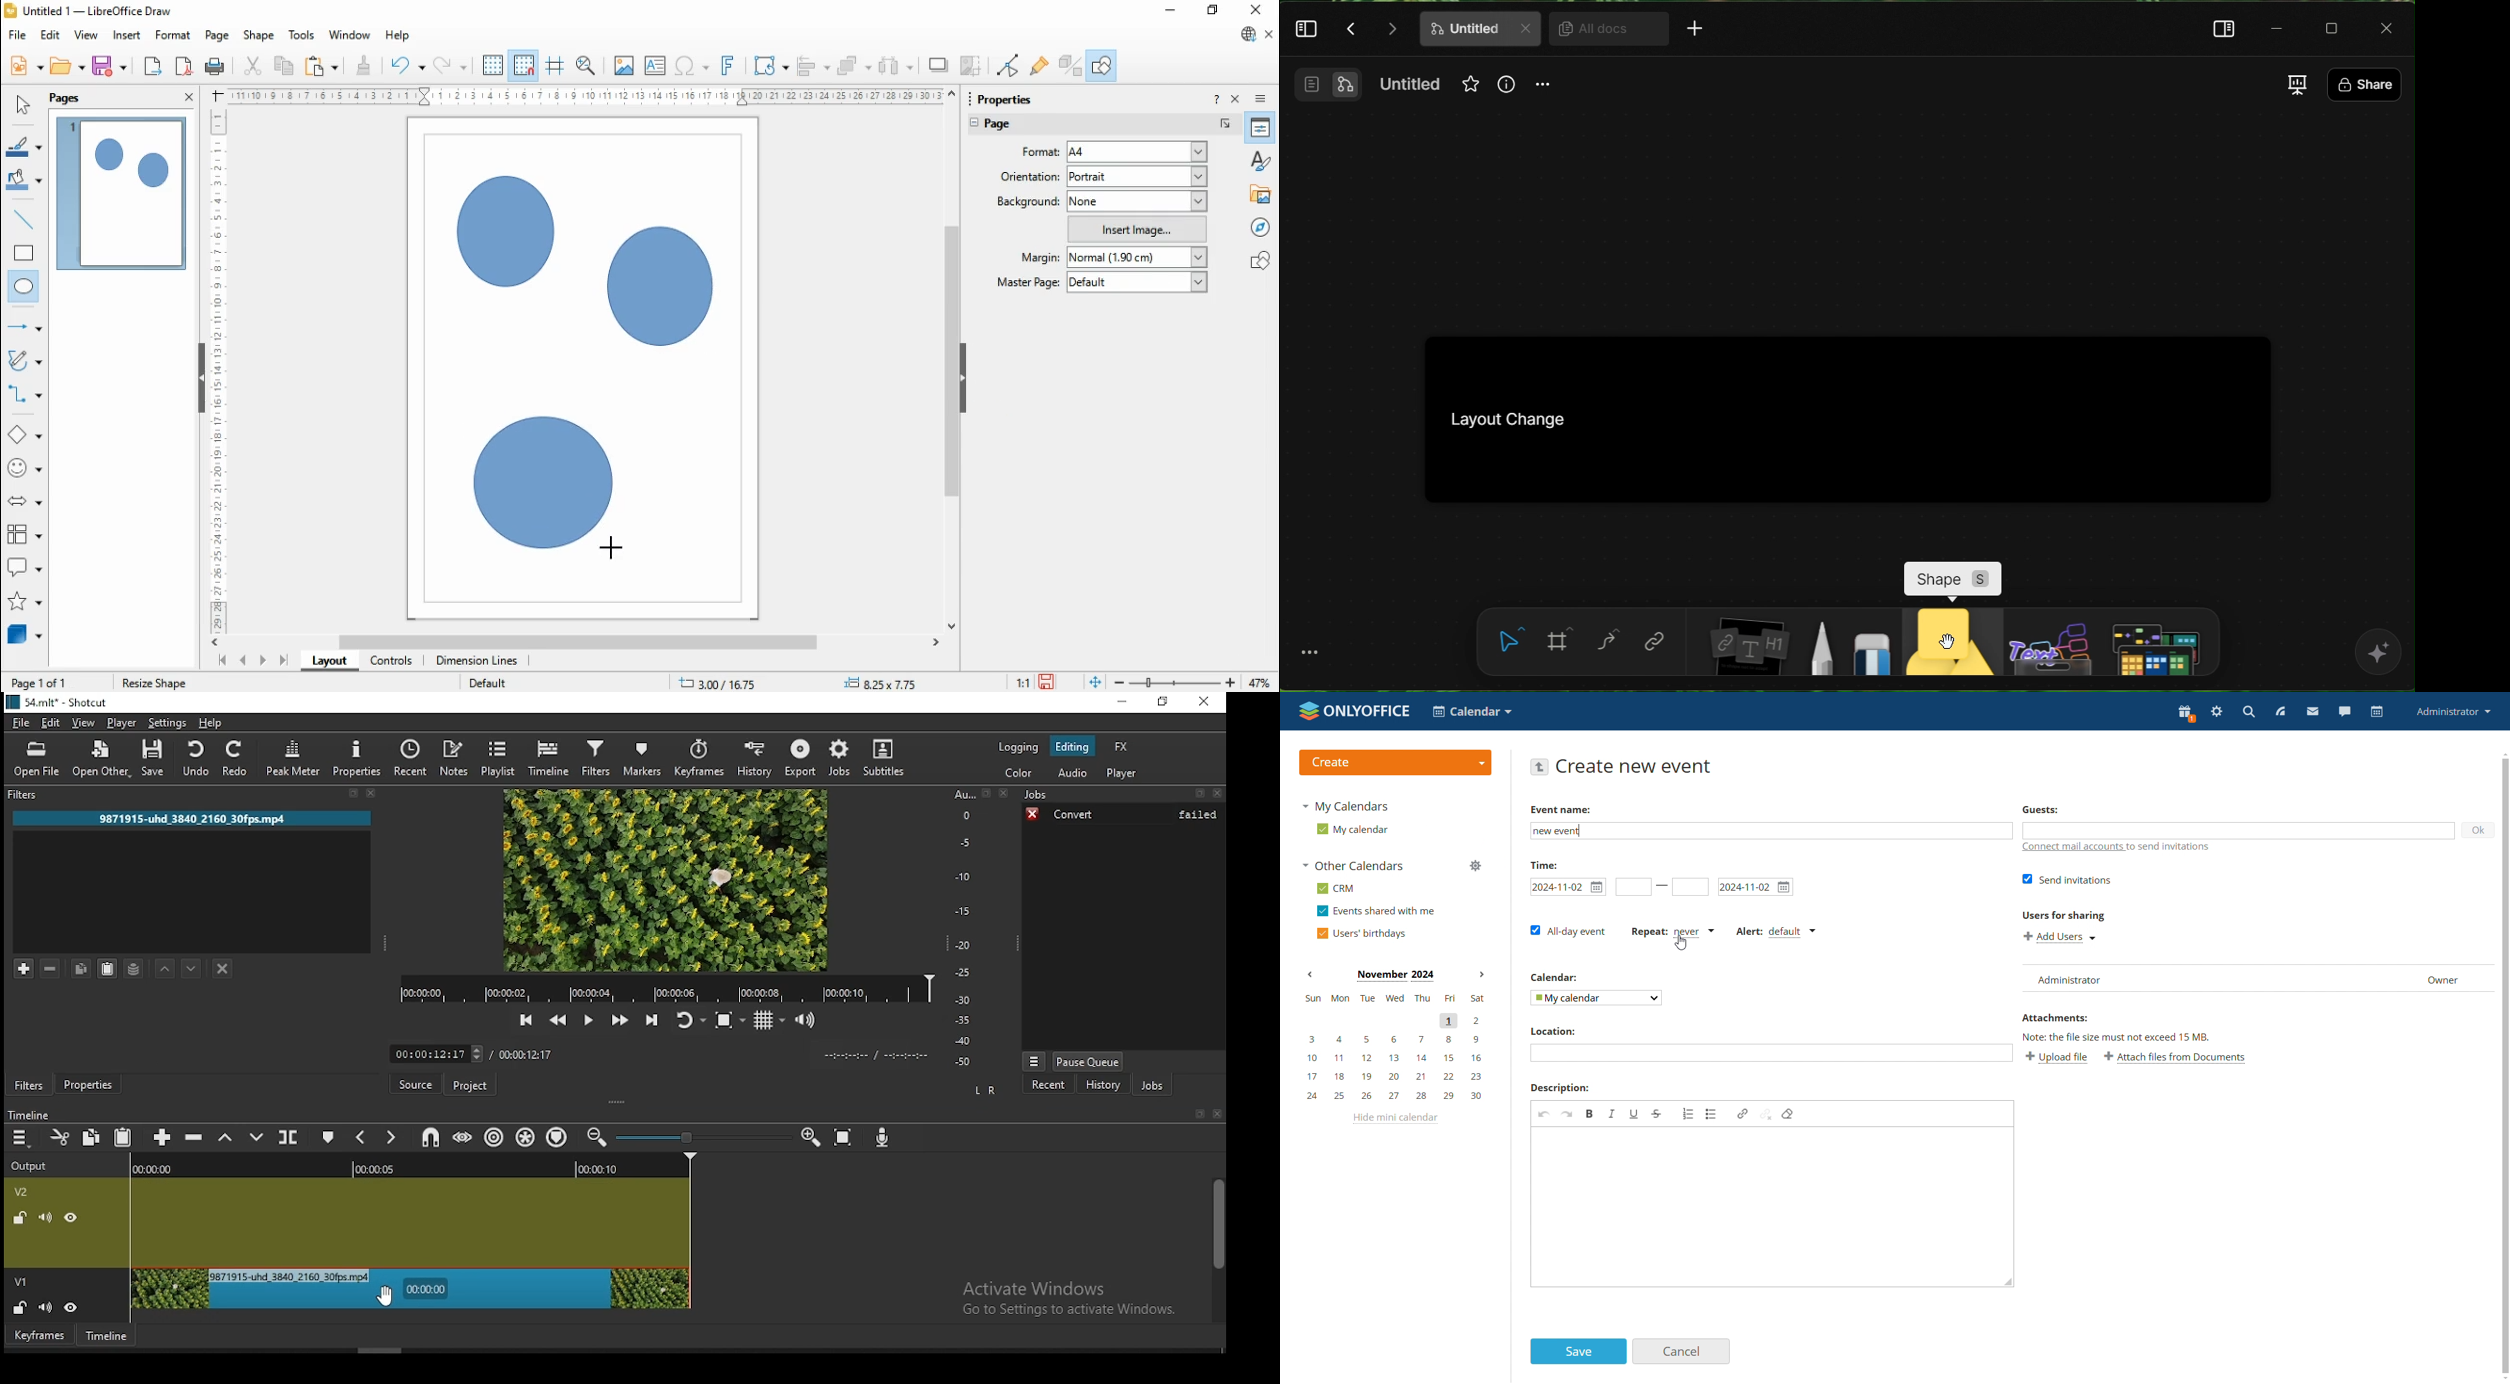 Image resolution: width=2520 pixels, height=1400 pixels. Describe the element at coordinates (25, 288) in the screenshot. I see `ellipse` at that location.